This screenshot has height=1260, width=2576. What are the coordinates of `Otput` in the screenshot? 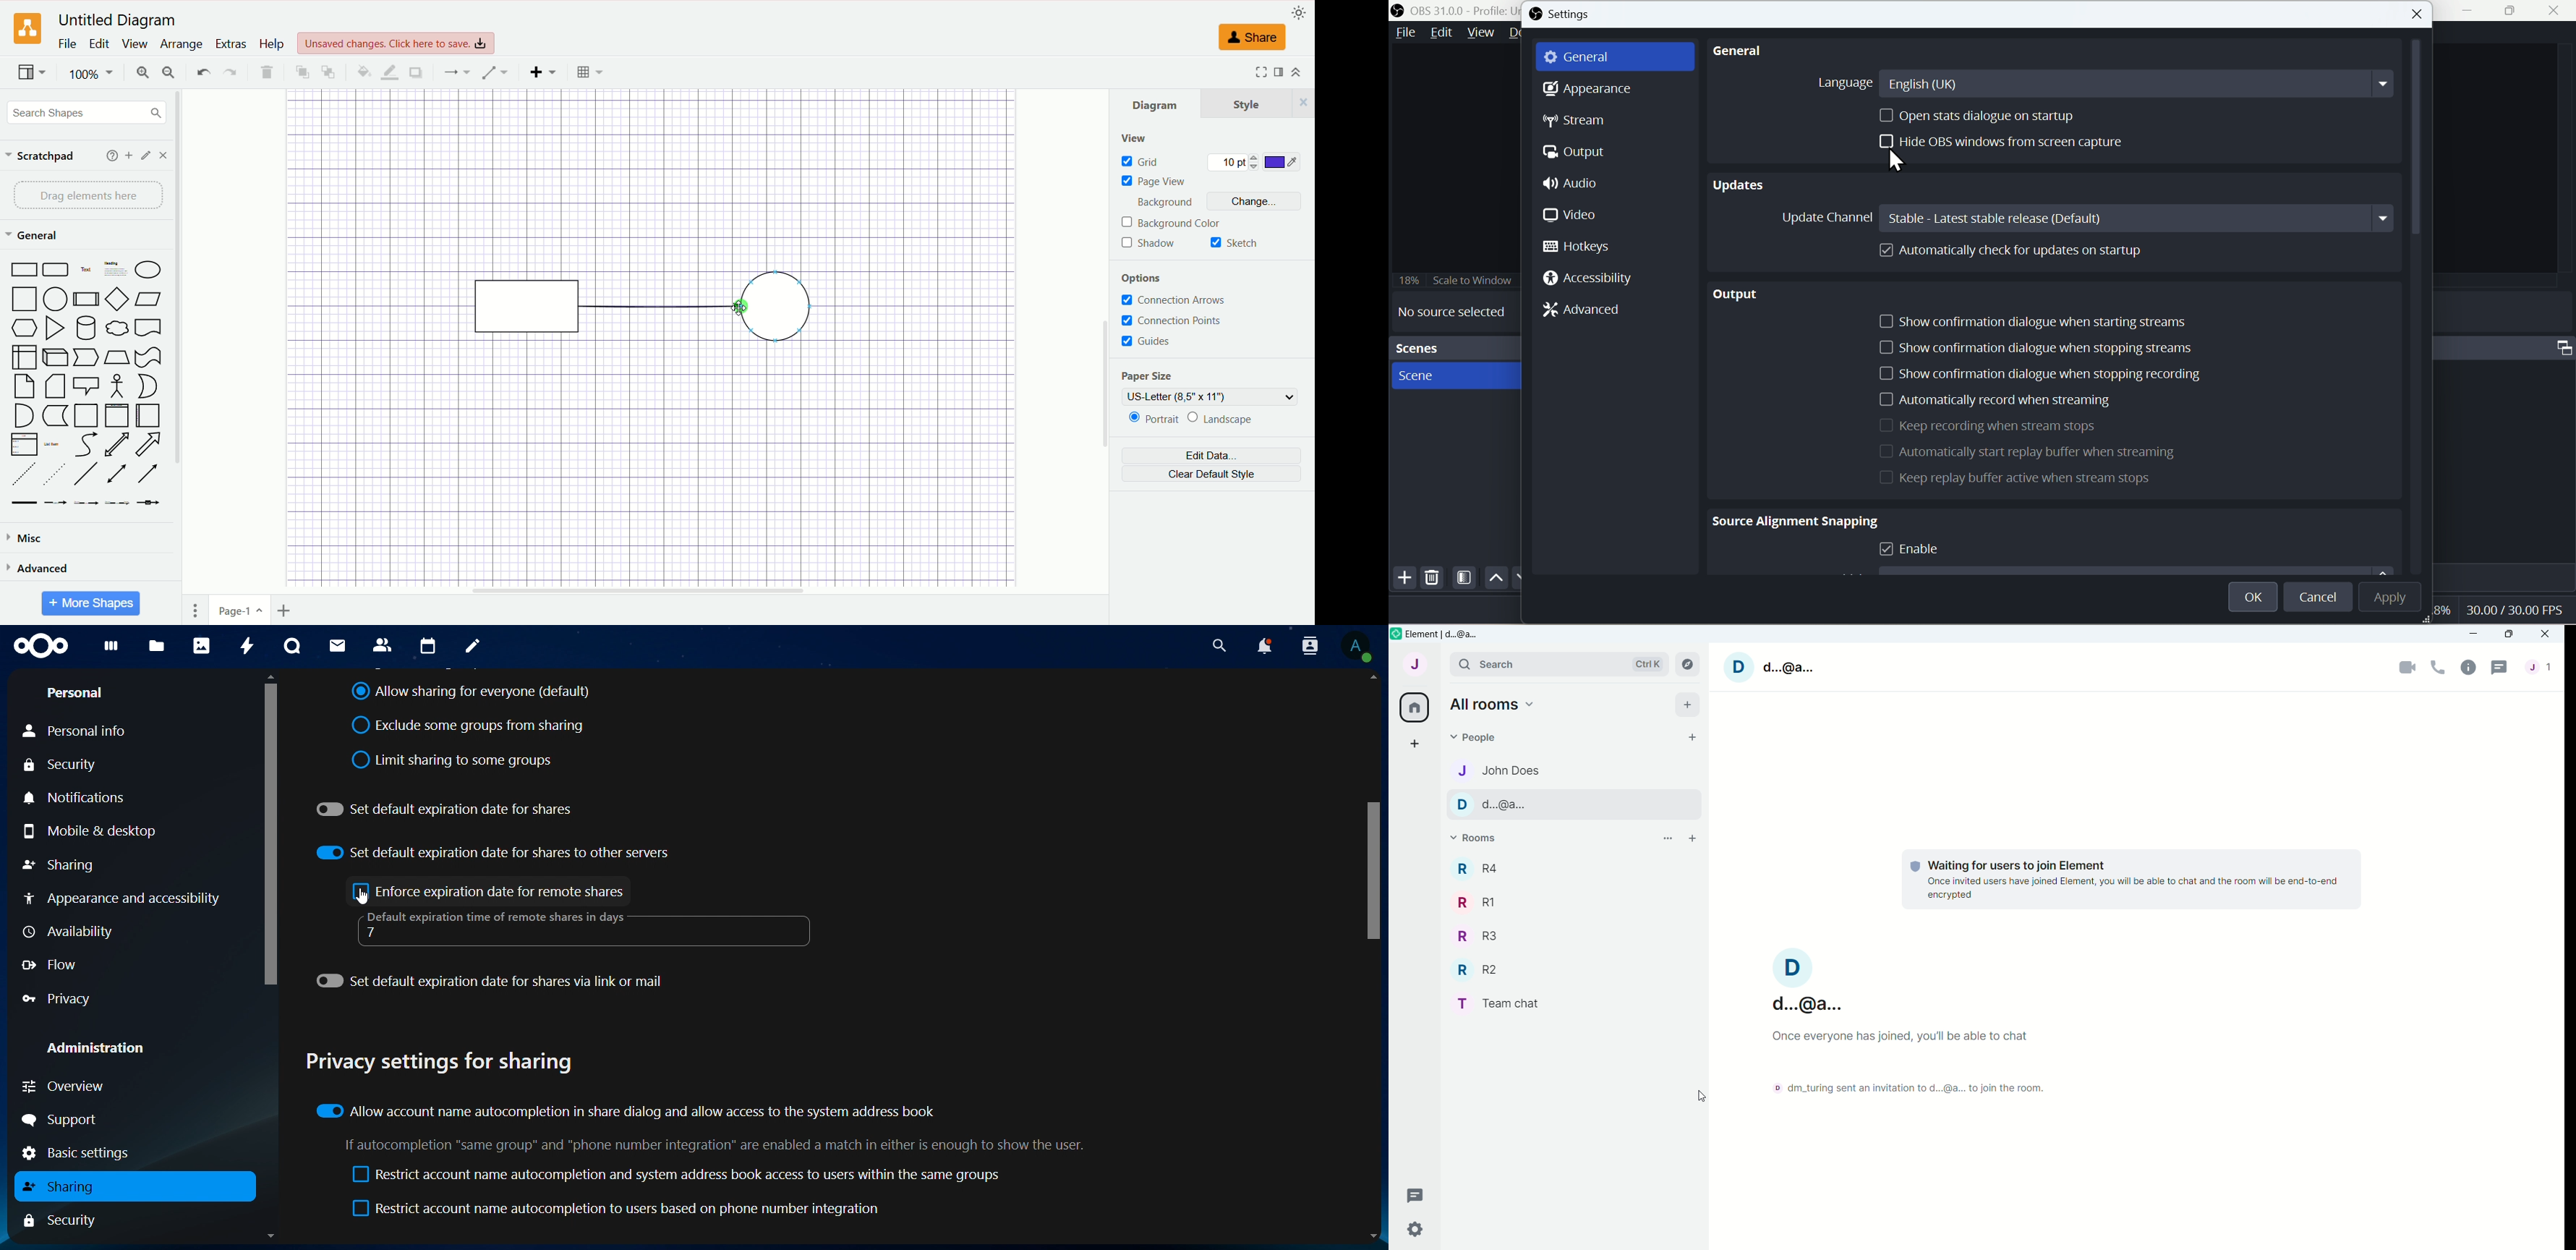 It's located at (1578, 153).